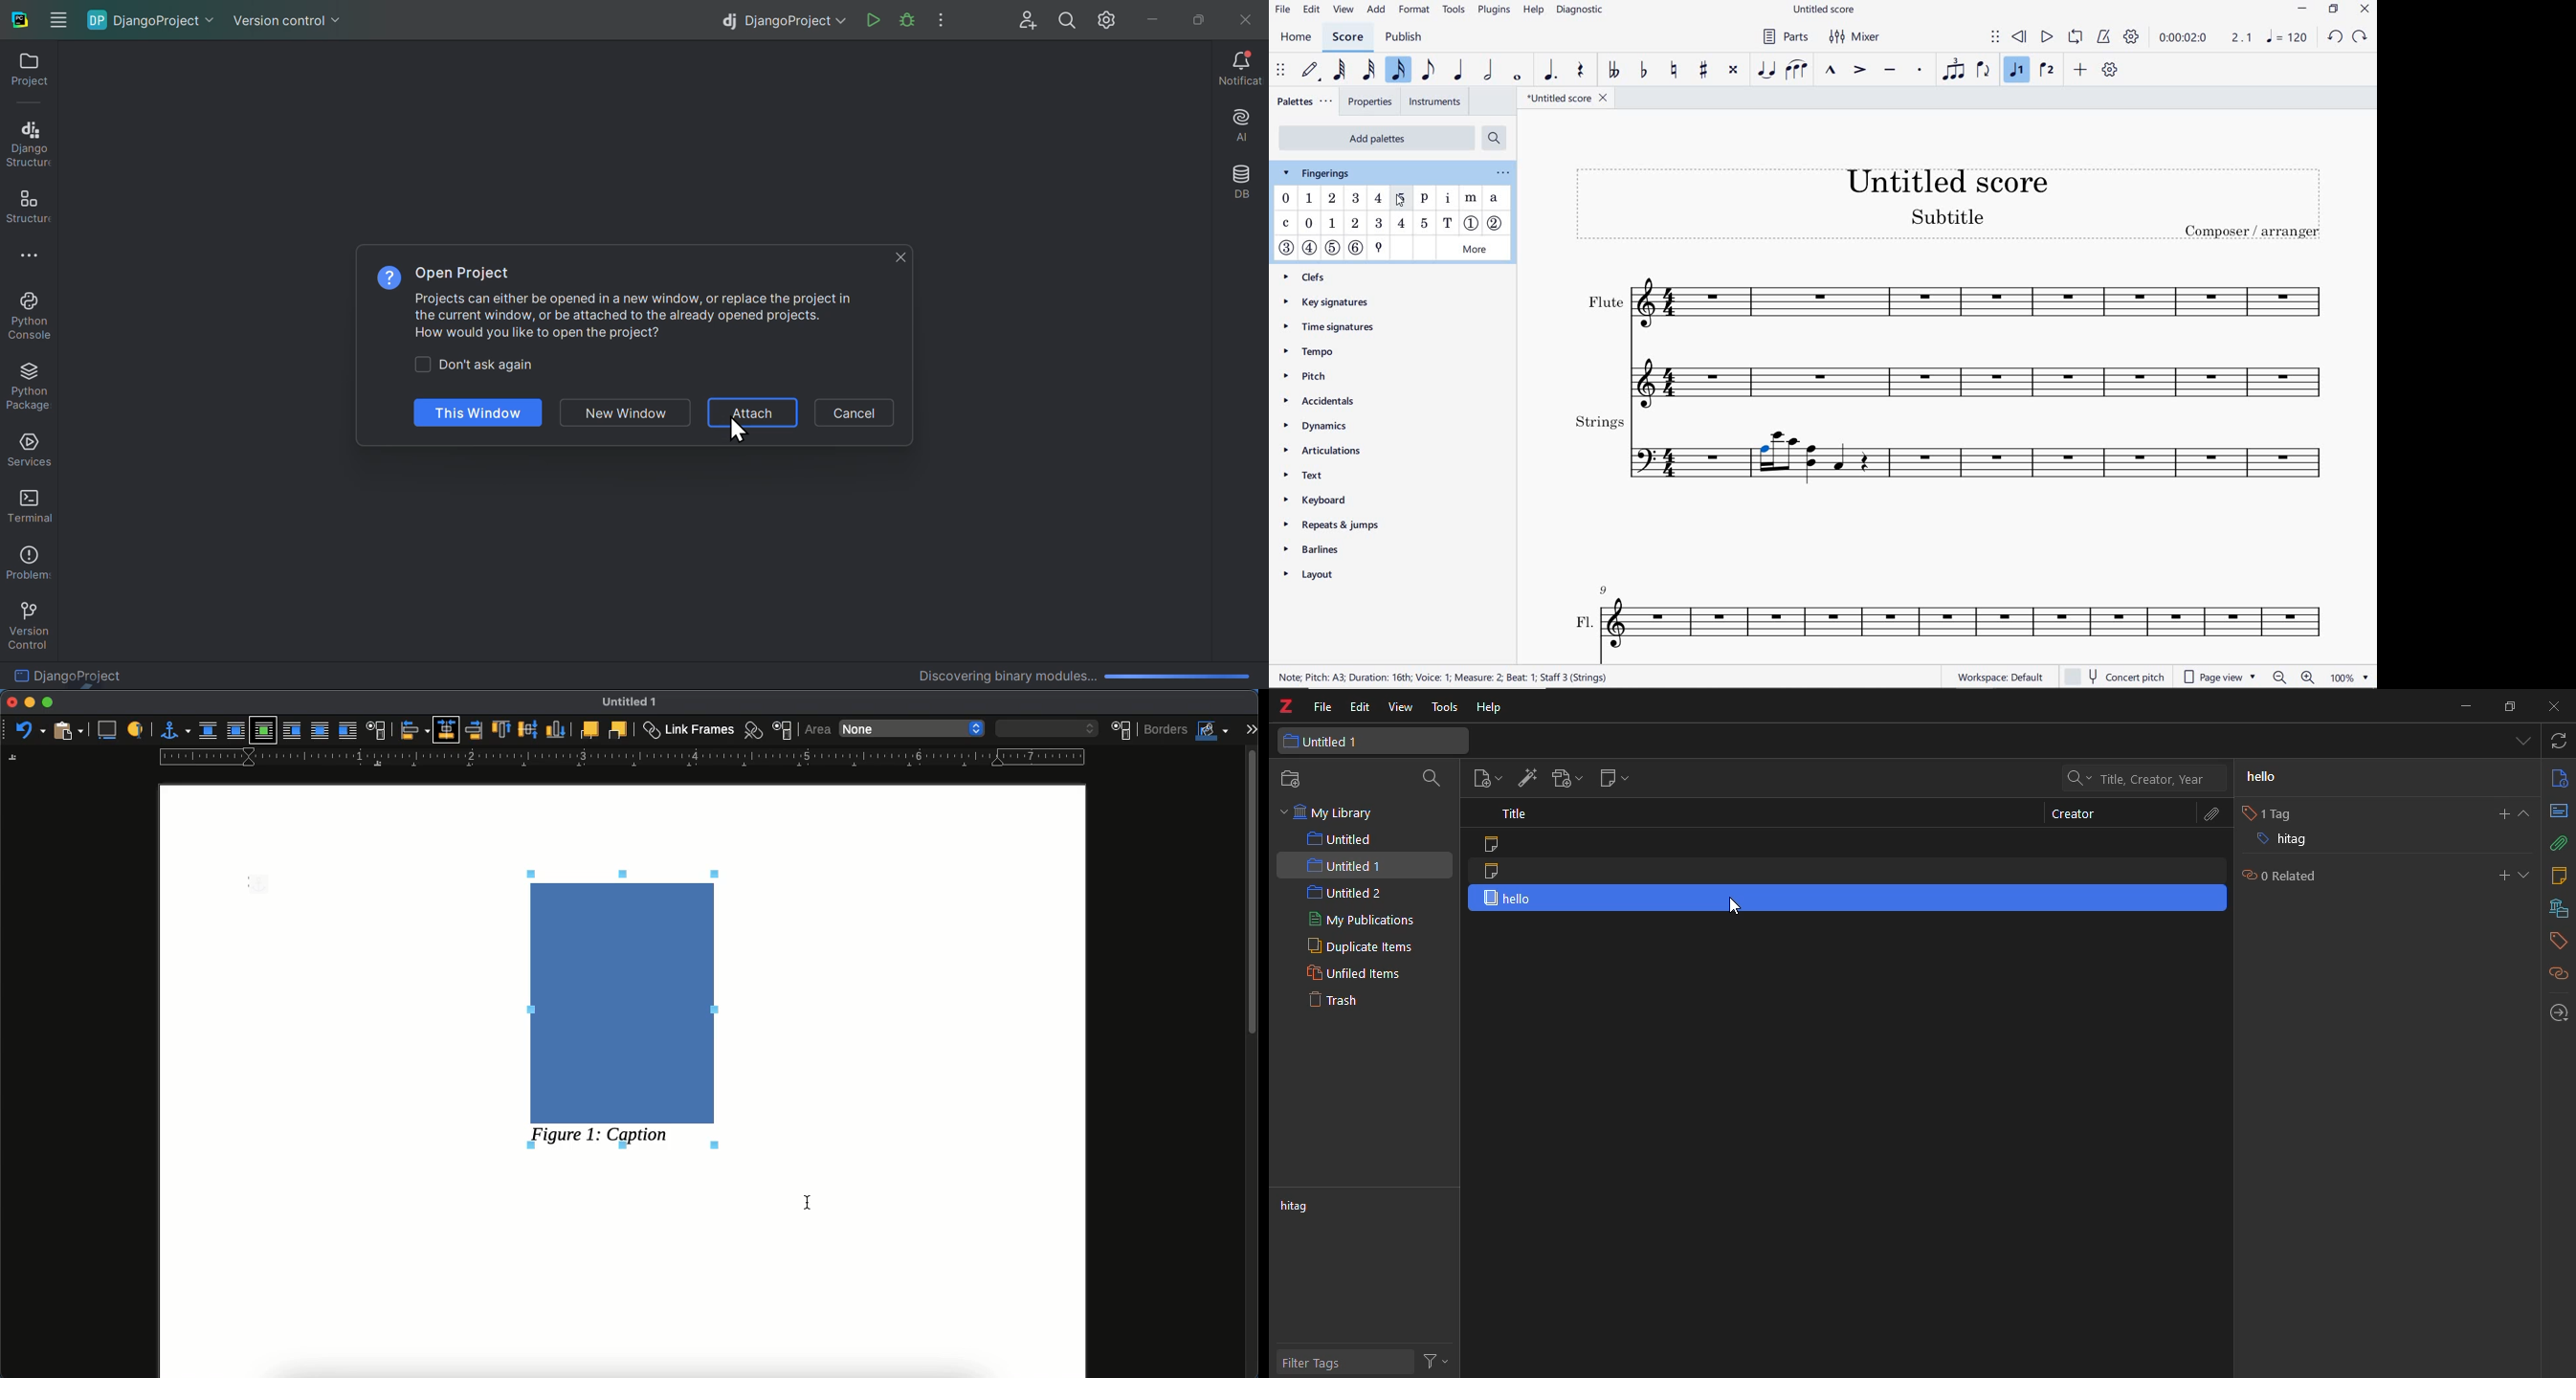 The height and width of the screenshot is (1400, 2576). Describe the element at coordinates (2498, 814) in the screenshot. I see `add` at that location.